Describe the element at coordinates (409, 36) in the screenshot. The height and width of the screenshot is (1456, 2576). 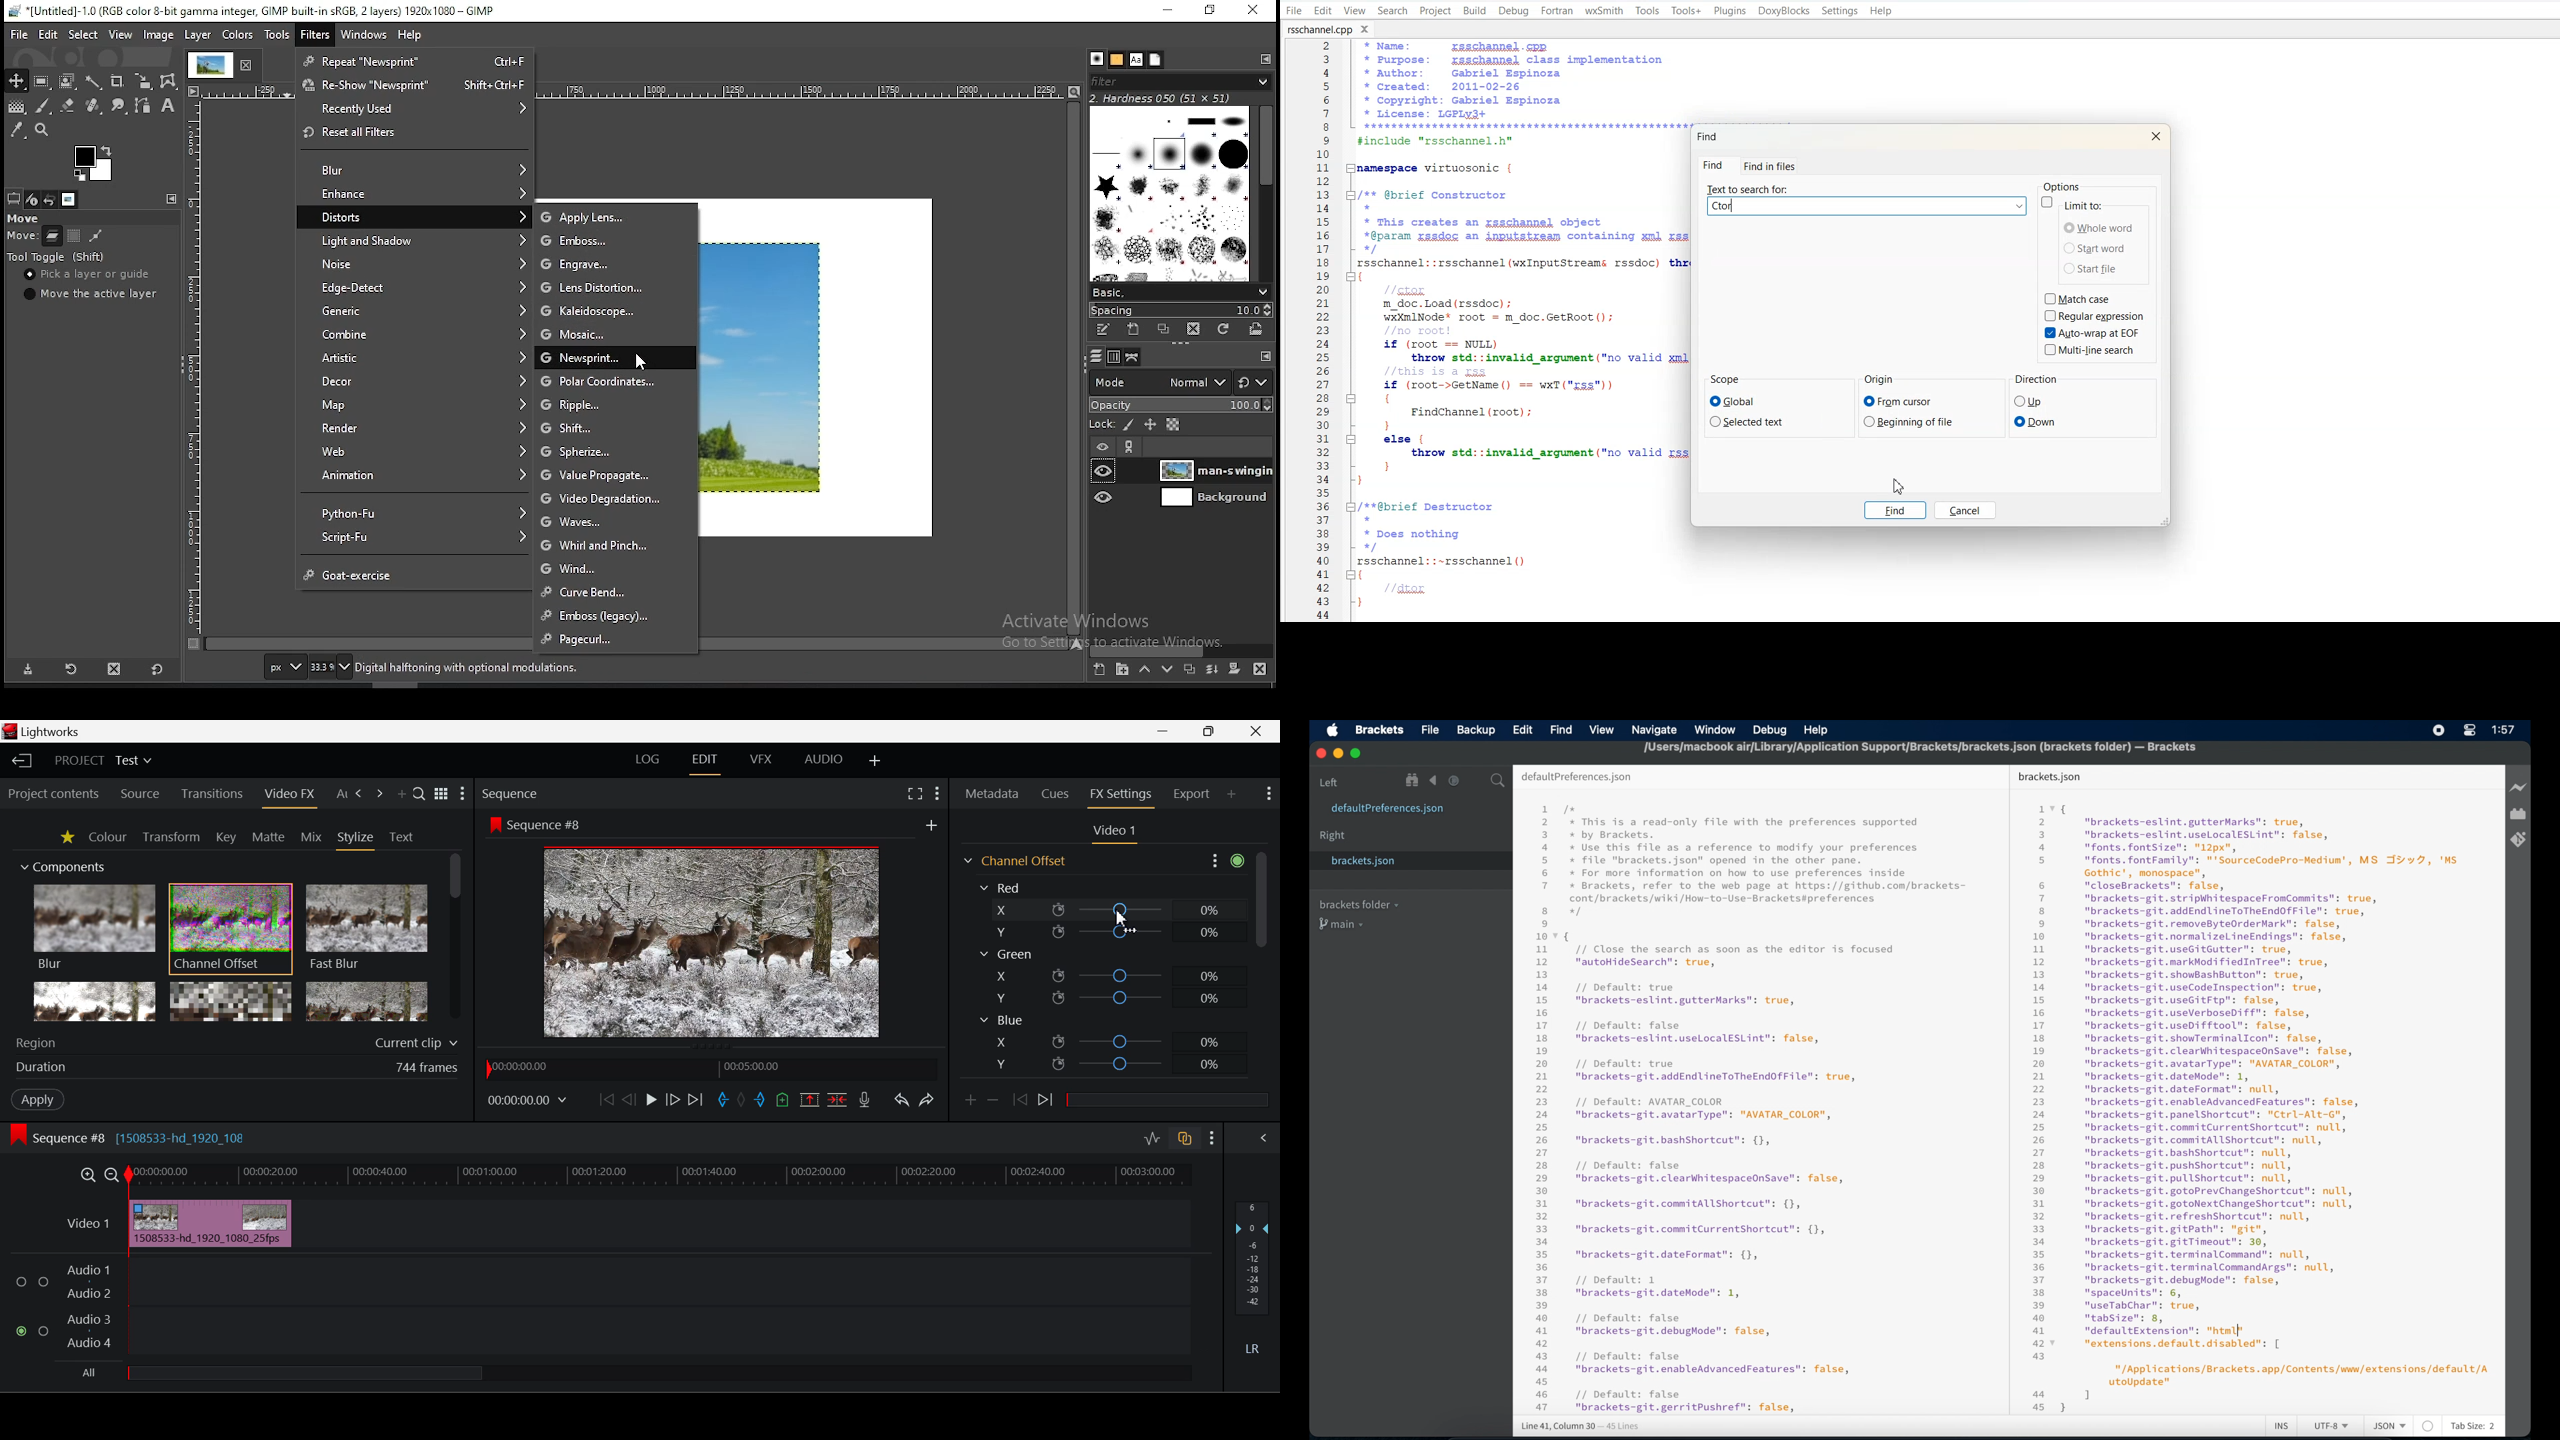
I see `help` at that location.